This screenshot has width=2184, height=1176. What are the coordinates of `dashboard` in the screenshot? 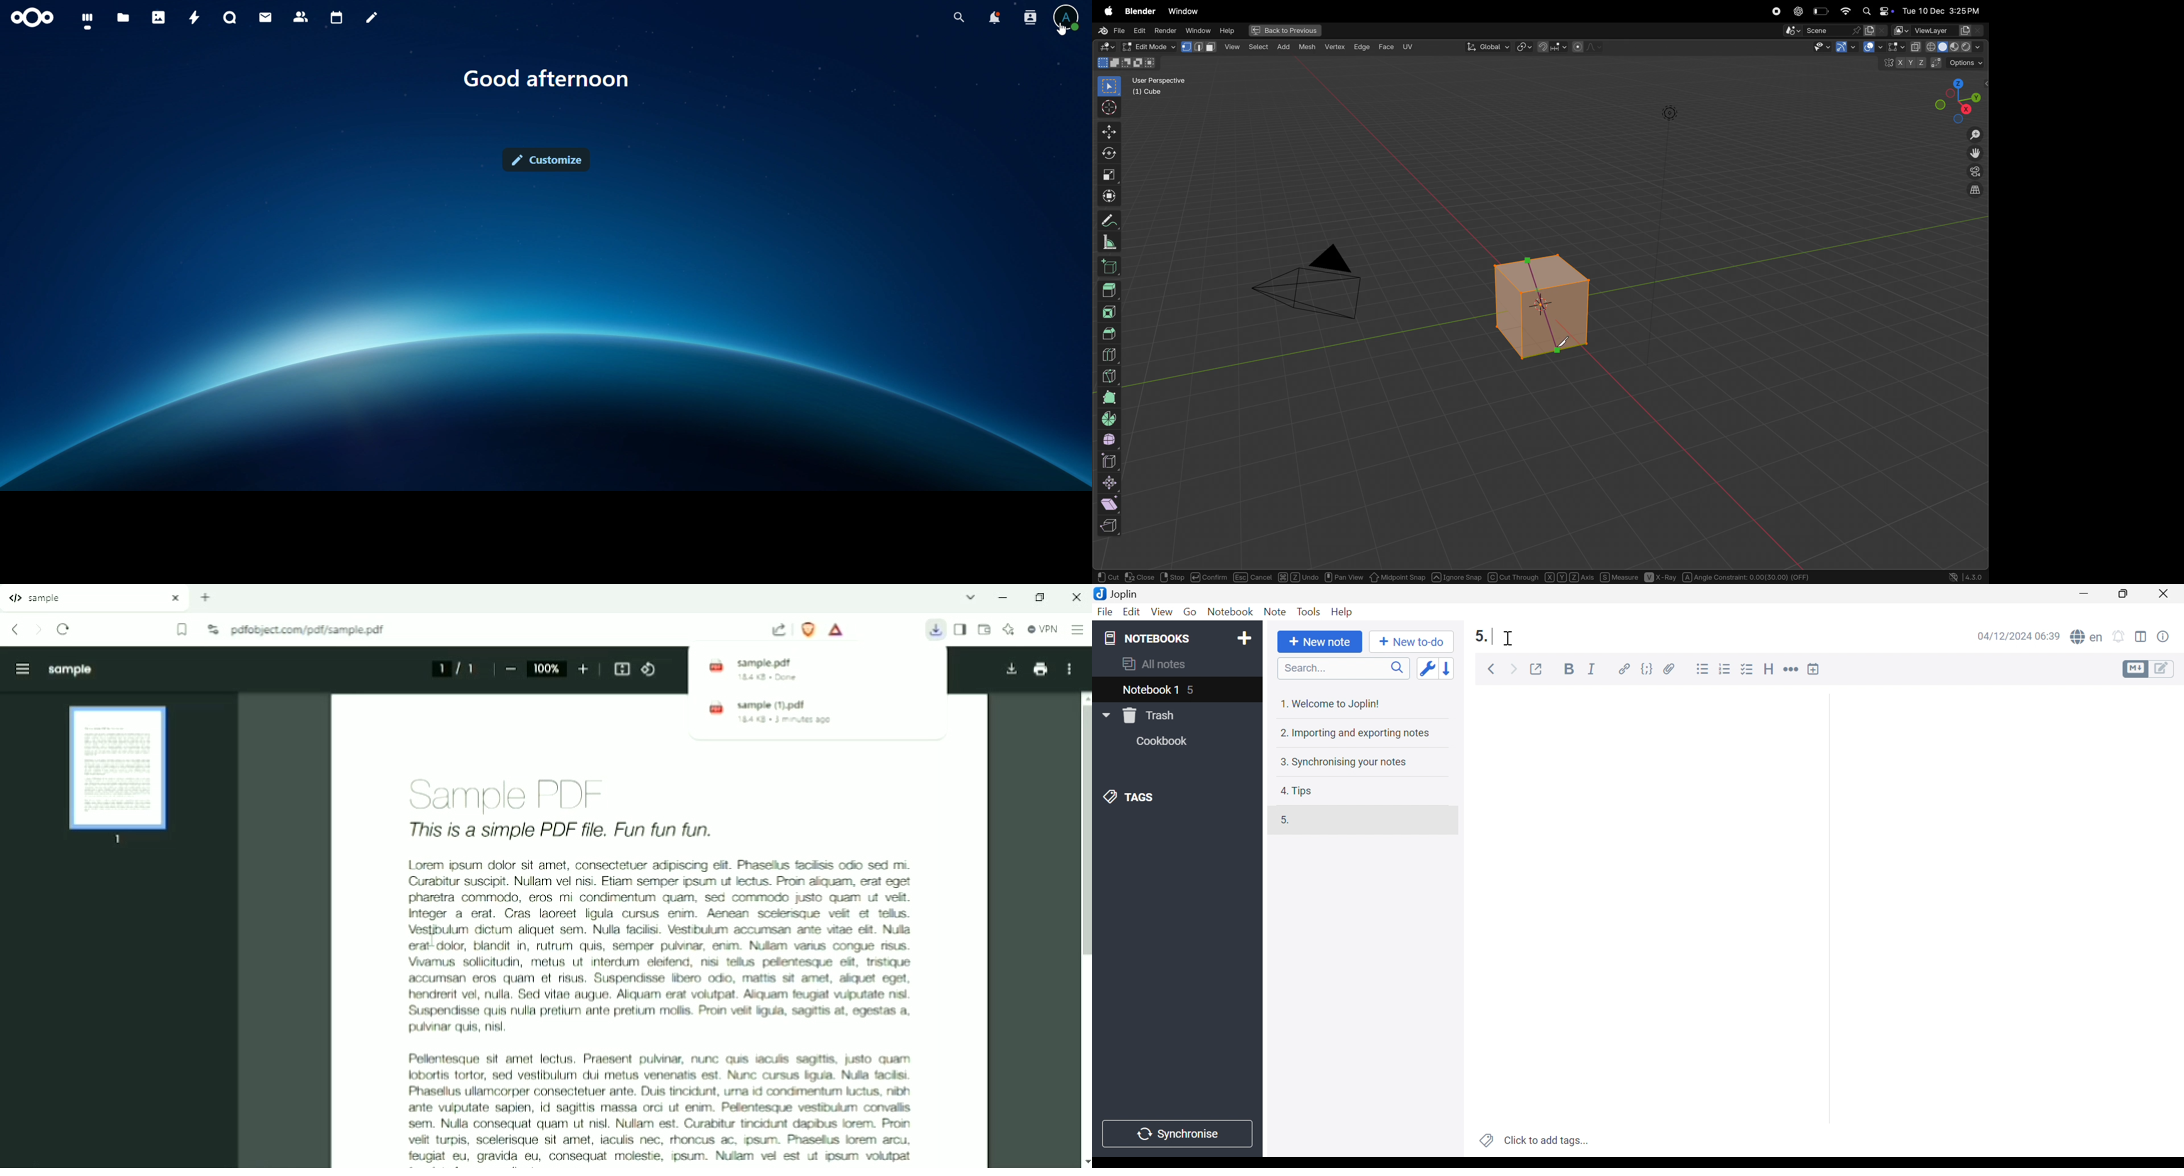 It's located at (88, 20).